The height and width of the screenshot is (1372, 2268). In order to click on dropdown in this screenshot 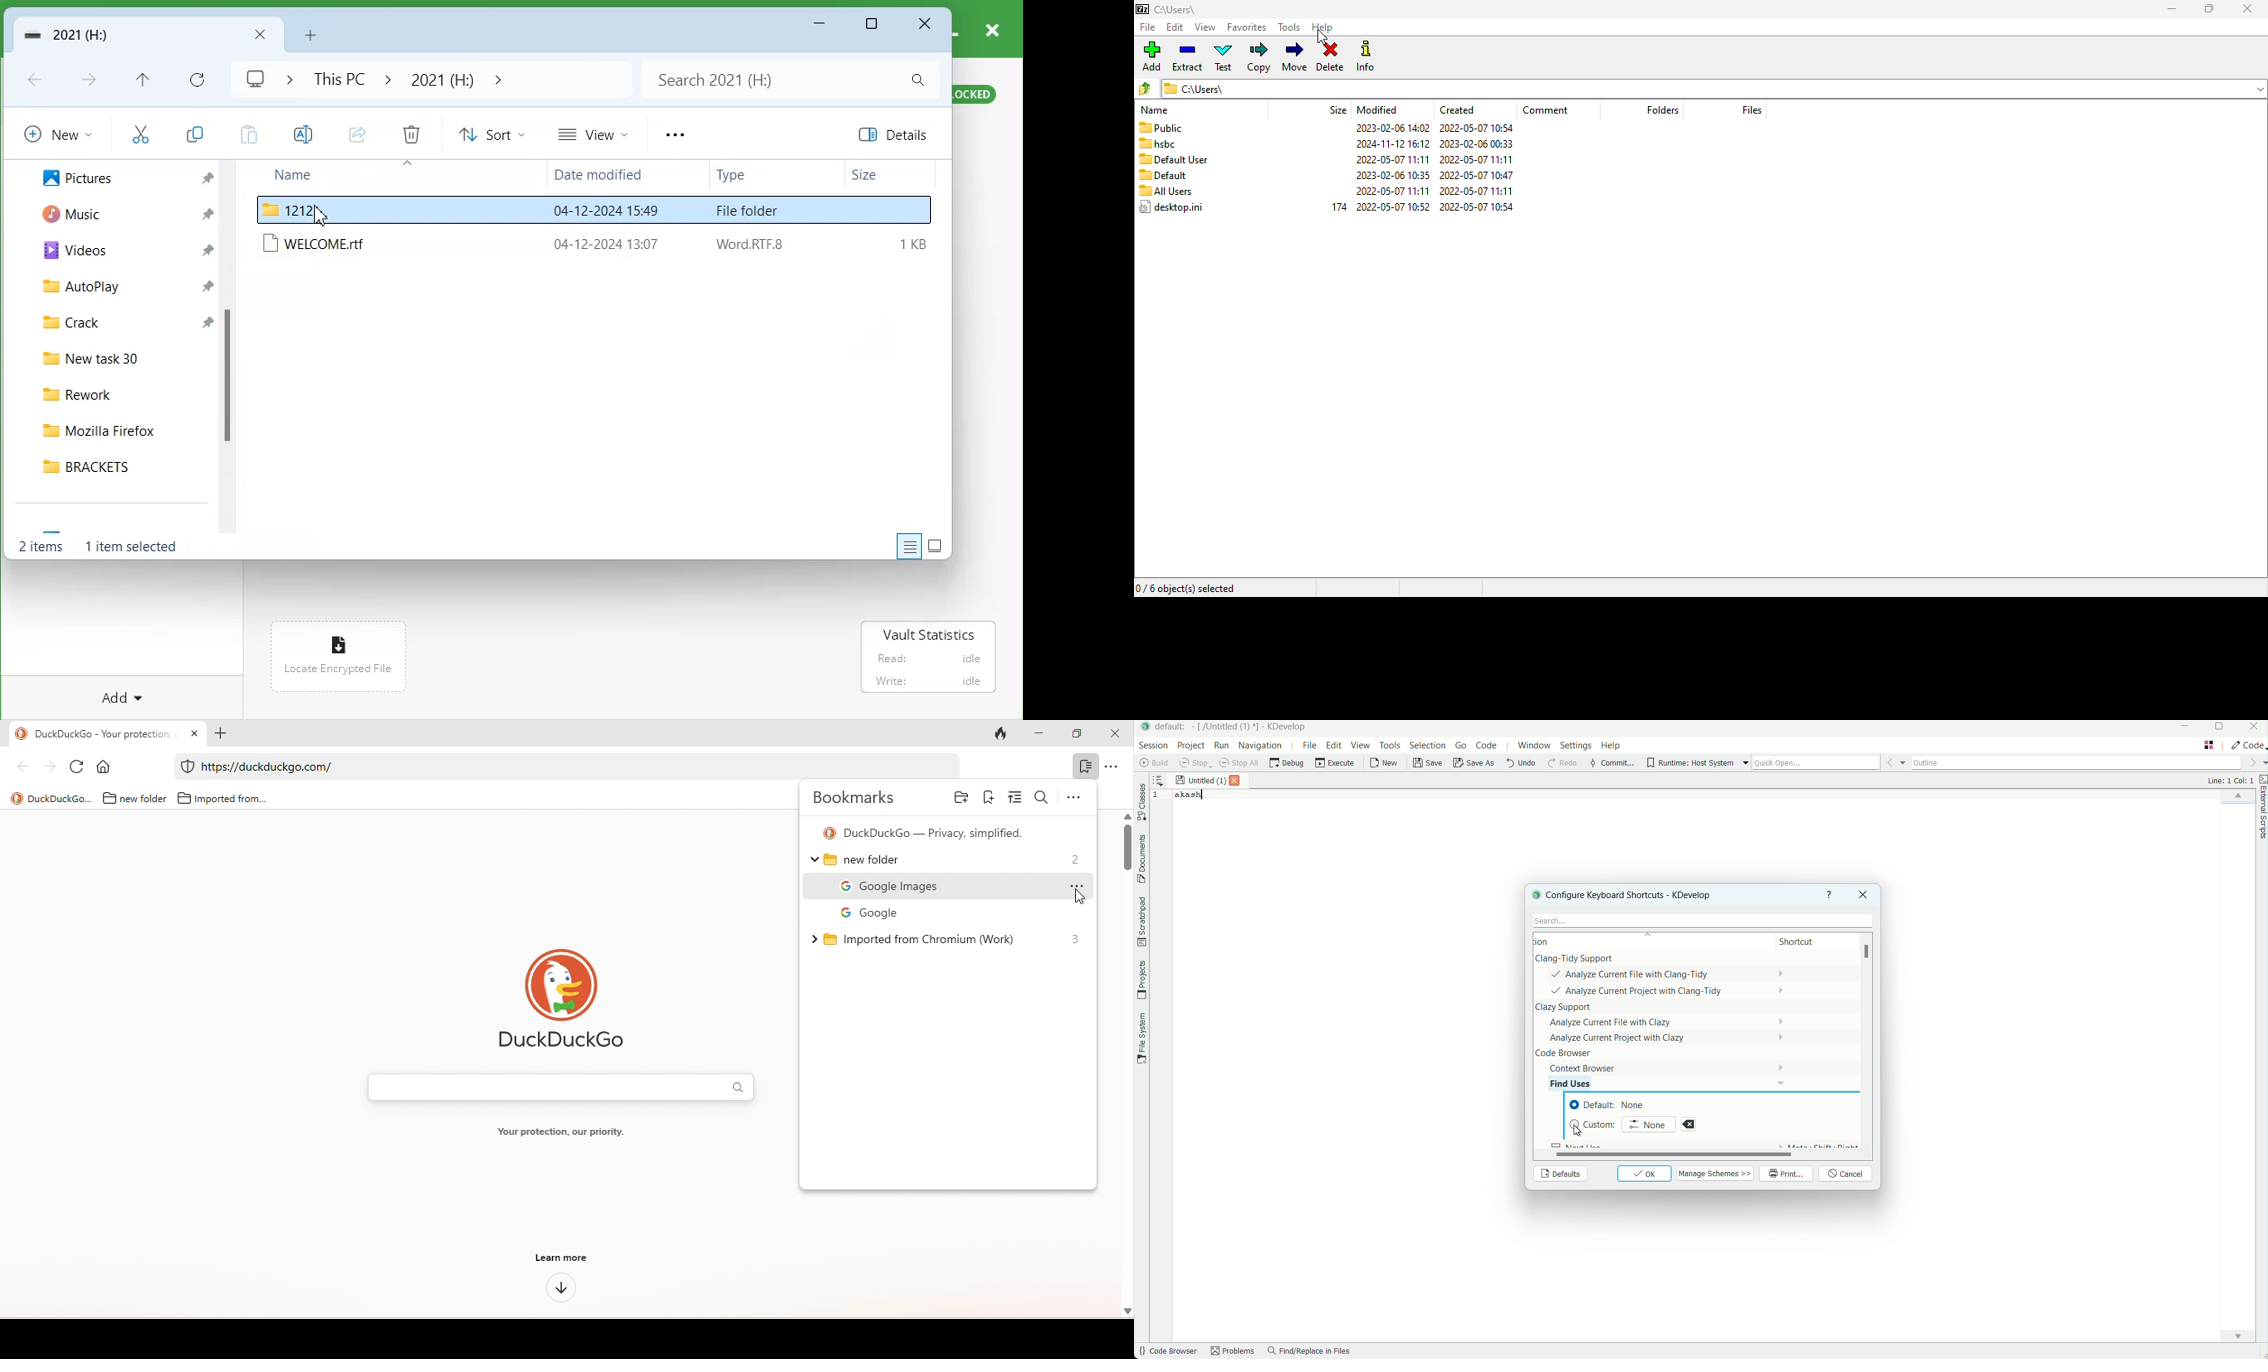, I will do `click(2261, 88)`.